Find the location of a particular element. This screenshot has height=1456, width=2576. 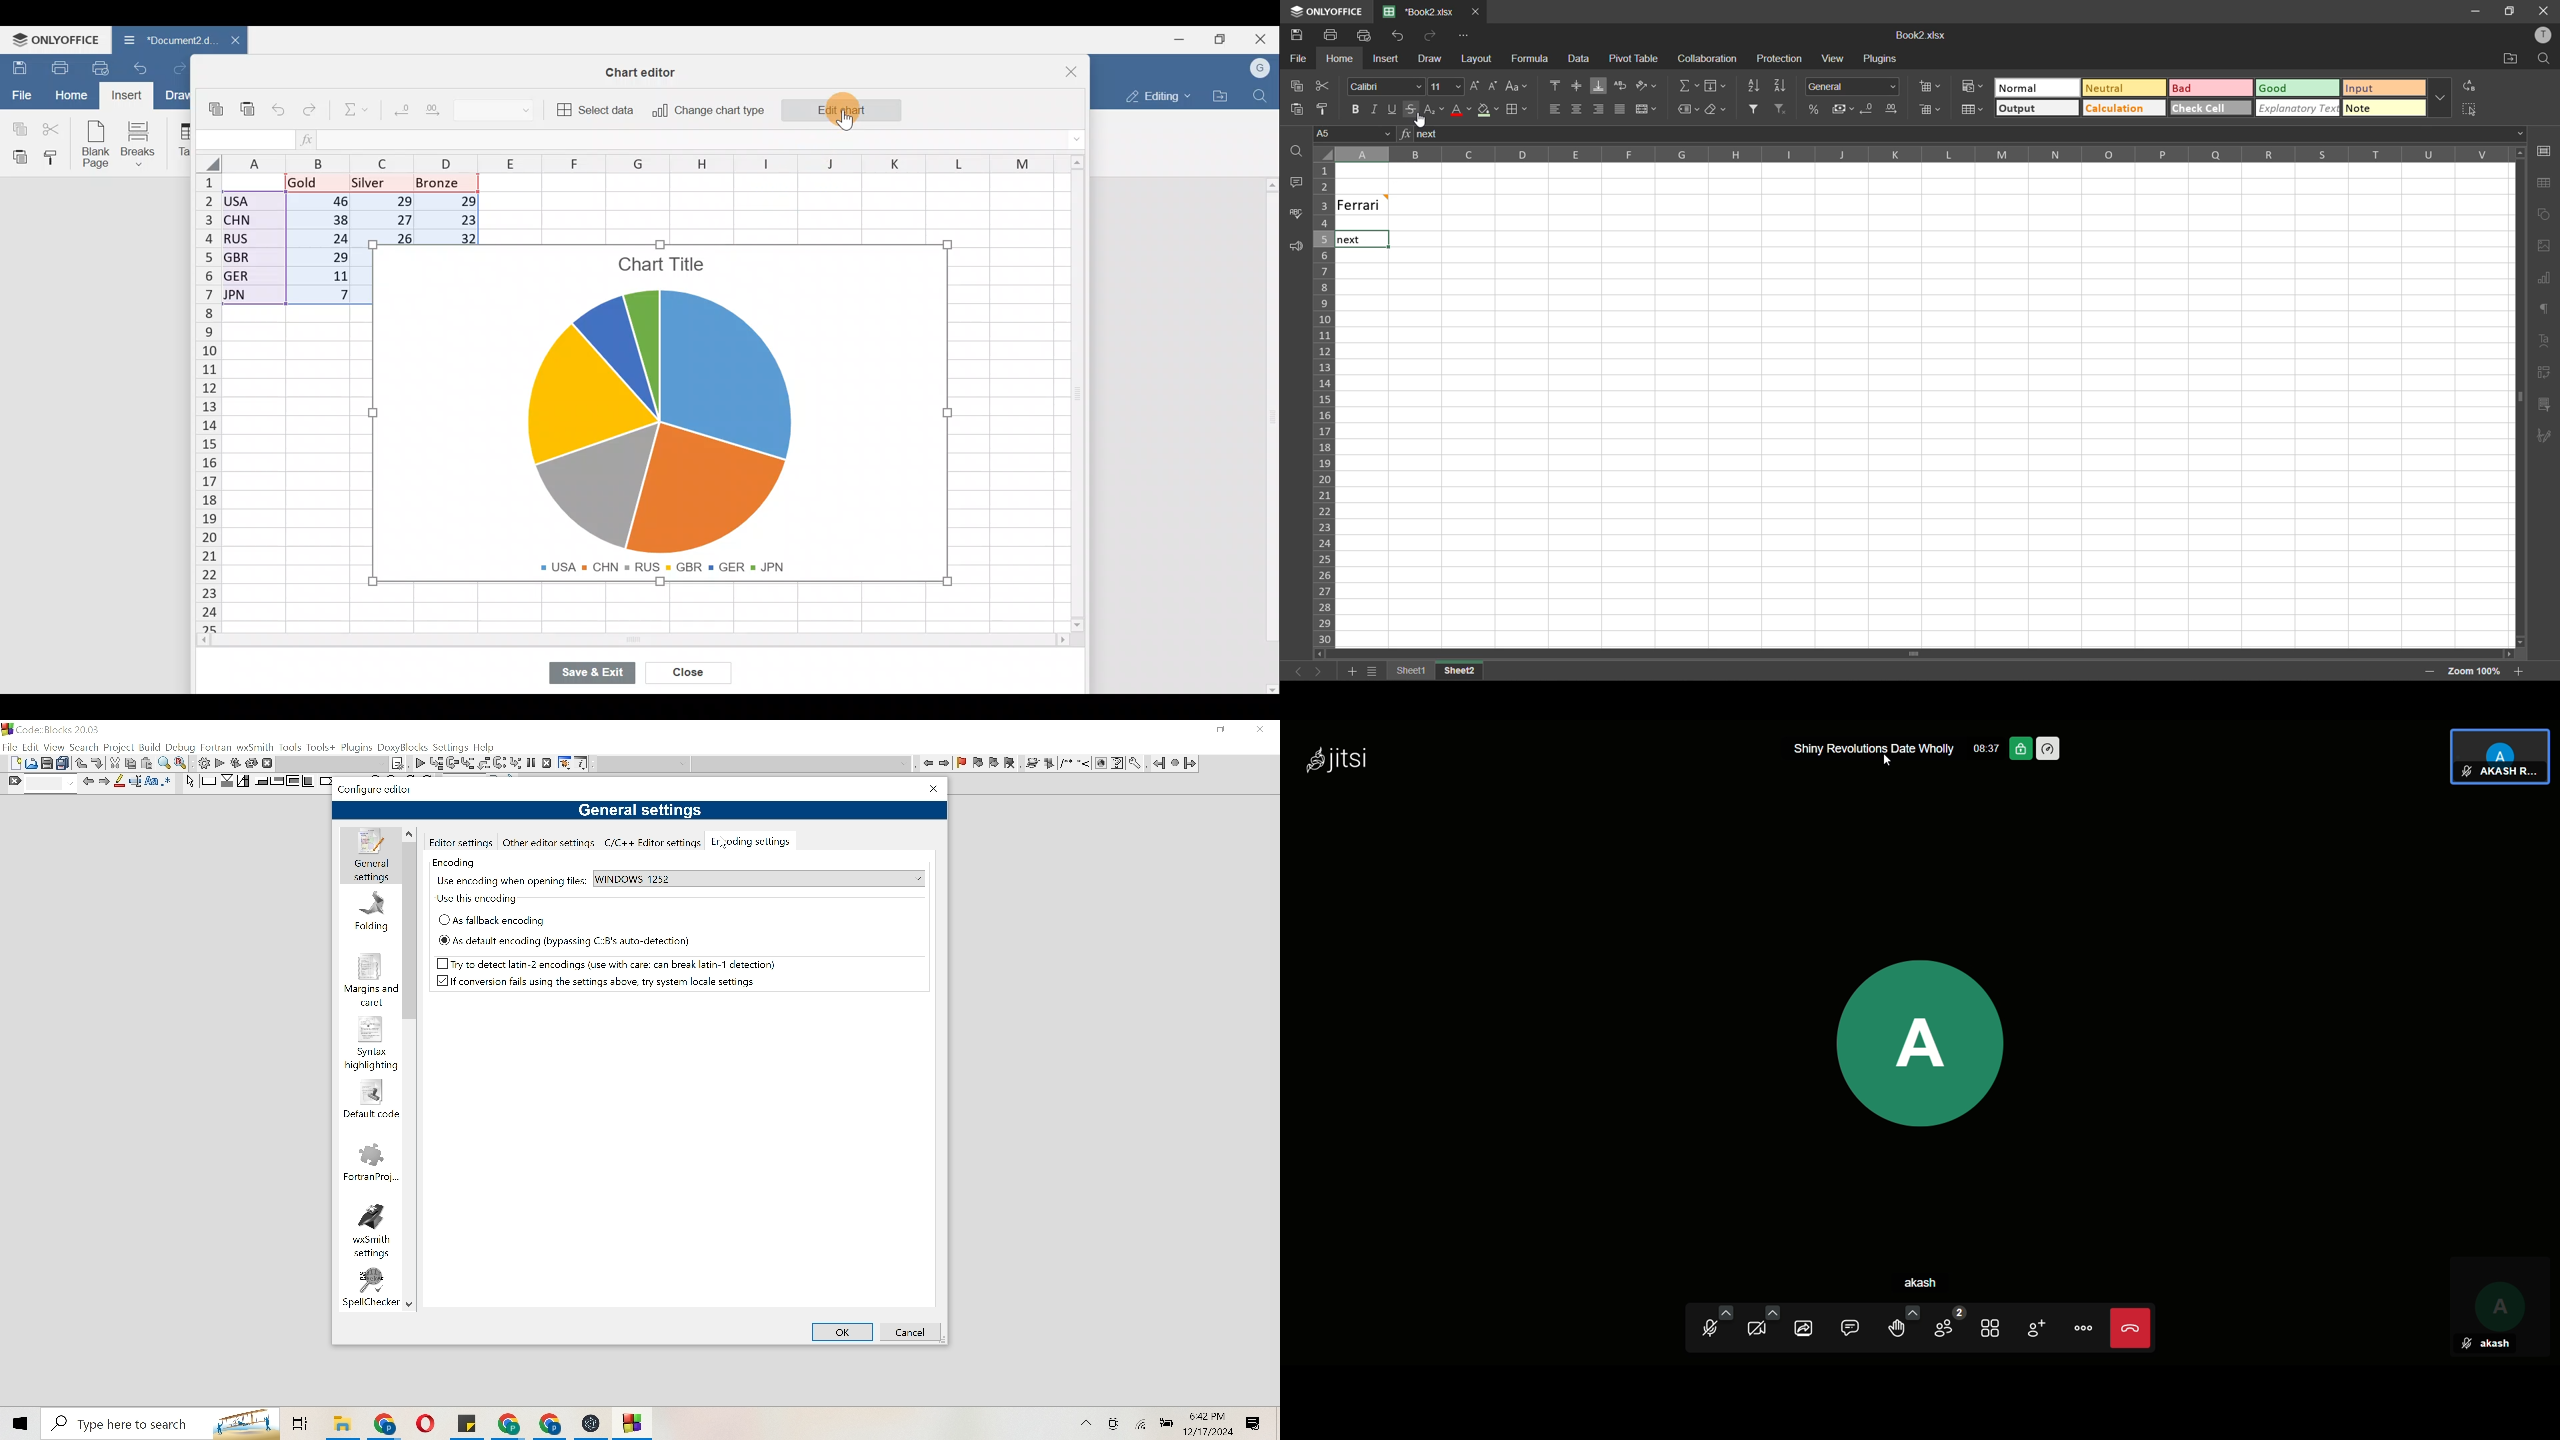

Book2.xlsx is located at coordinates (1421, 11).